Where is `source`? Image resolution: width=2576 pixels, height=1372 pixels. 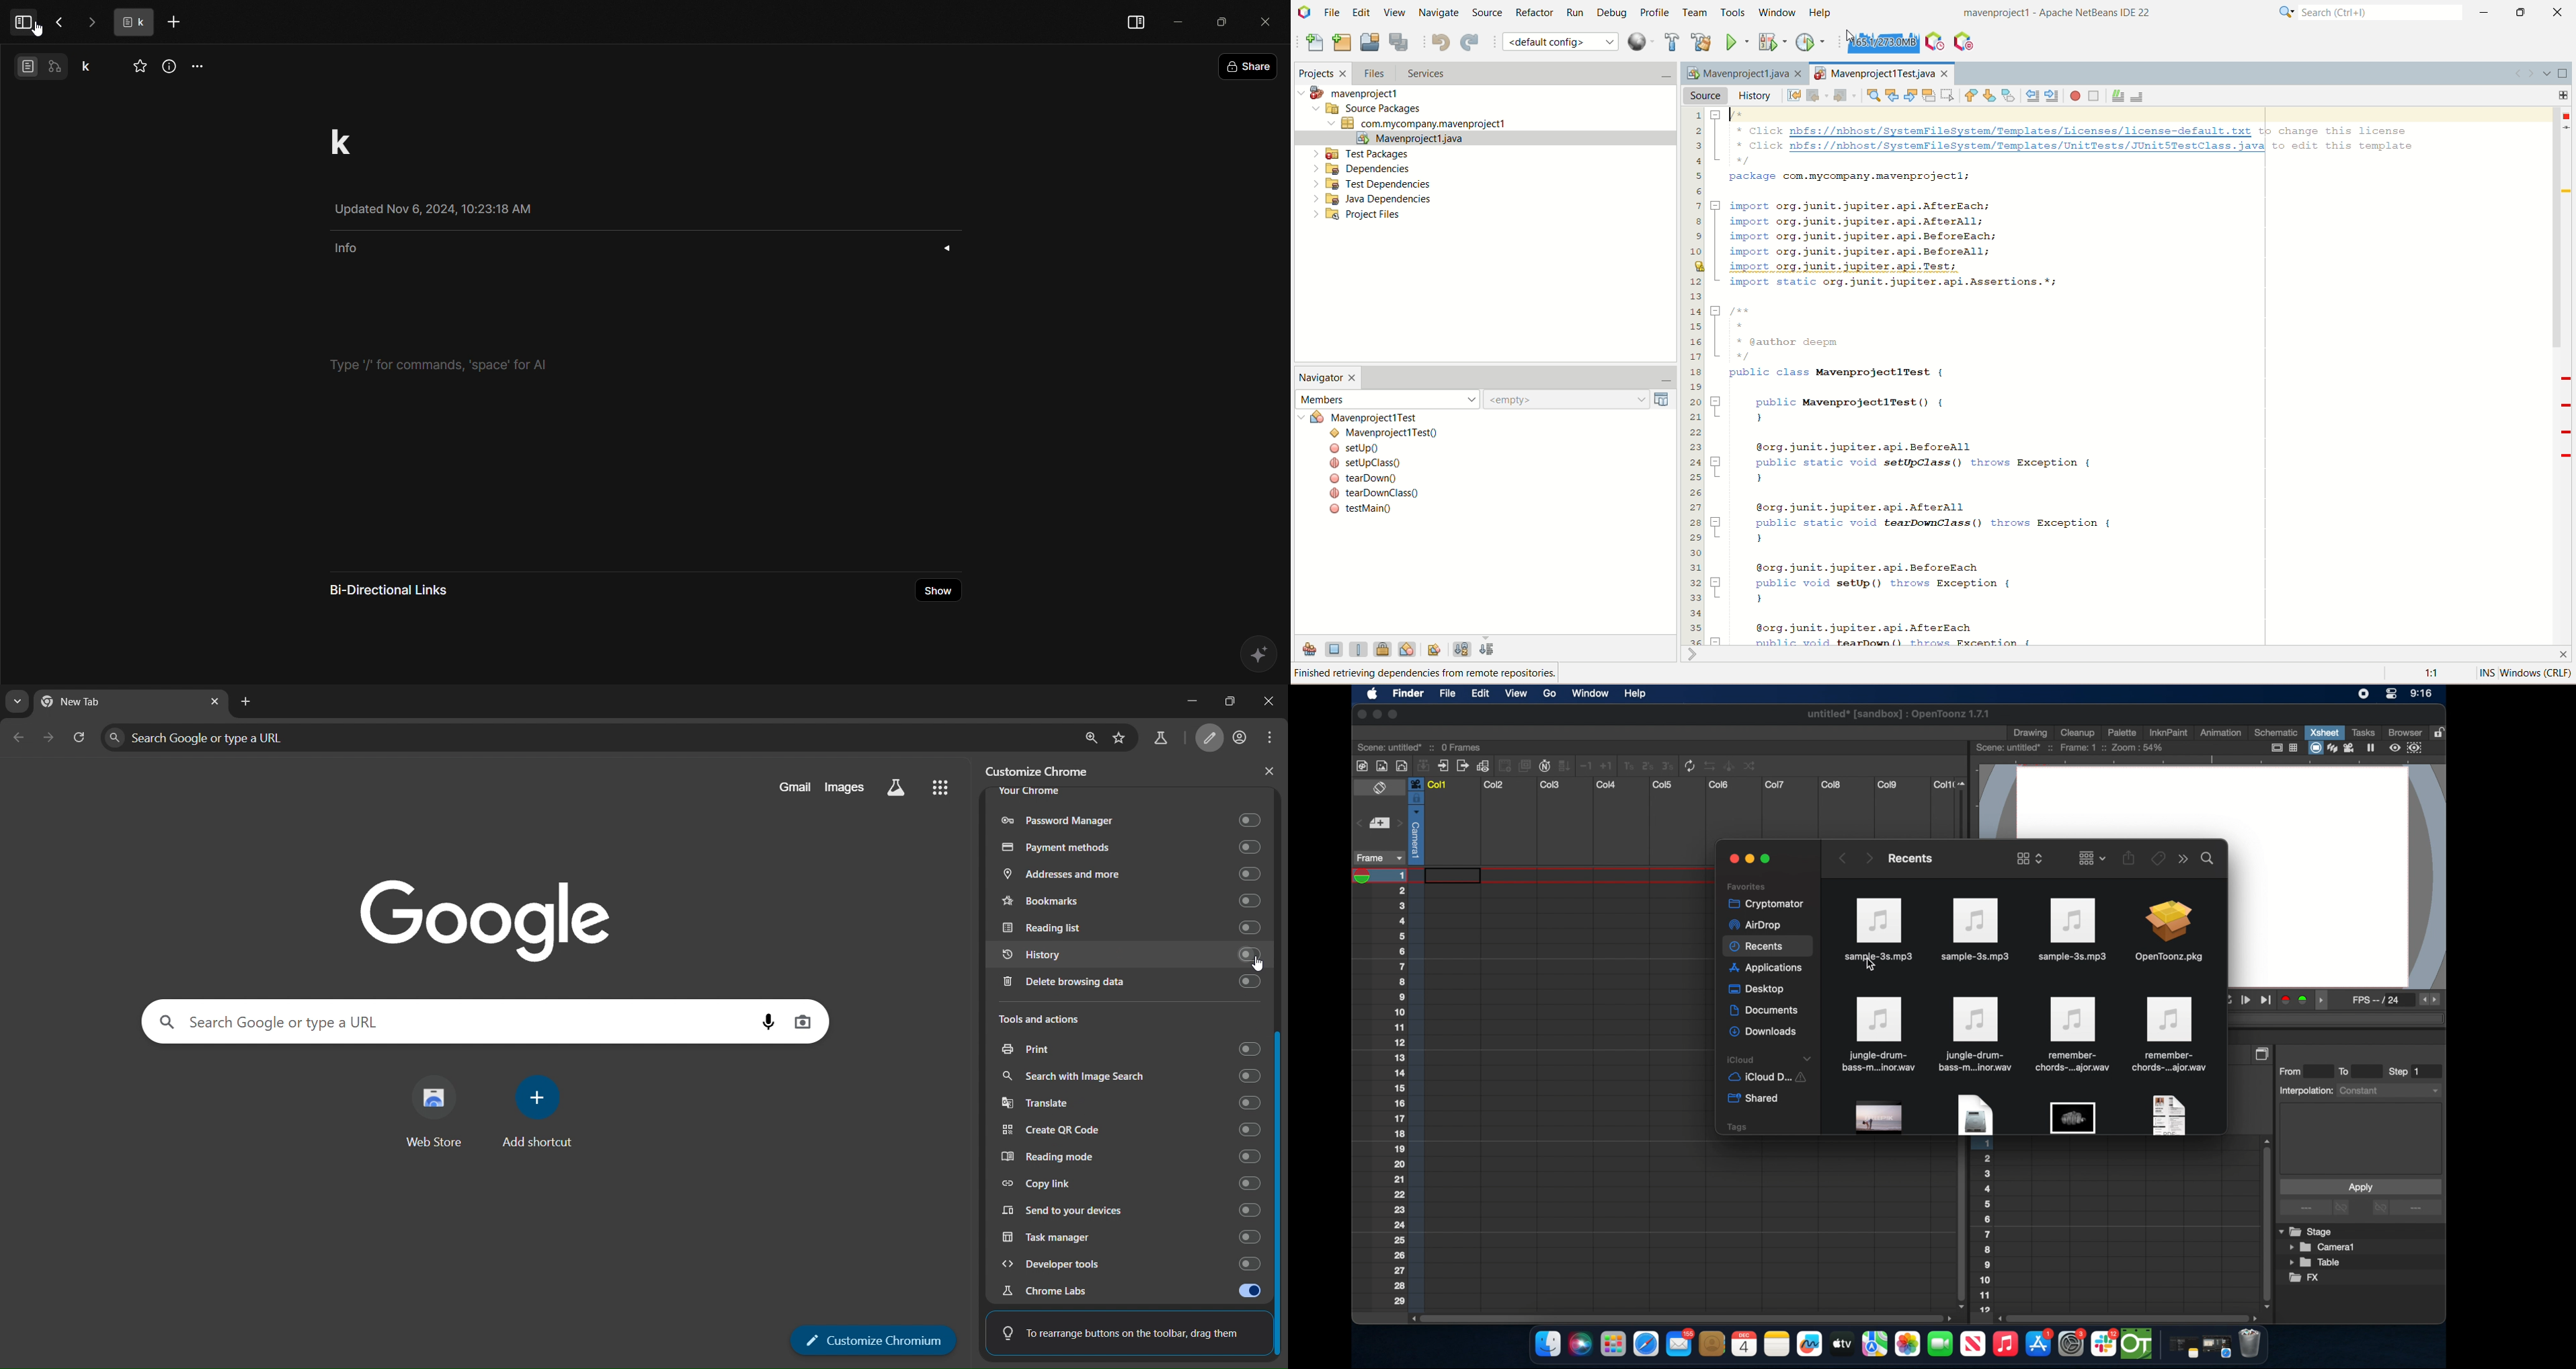 source is located at coordinates (1486, 11).